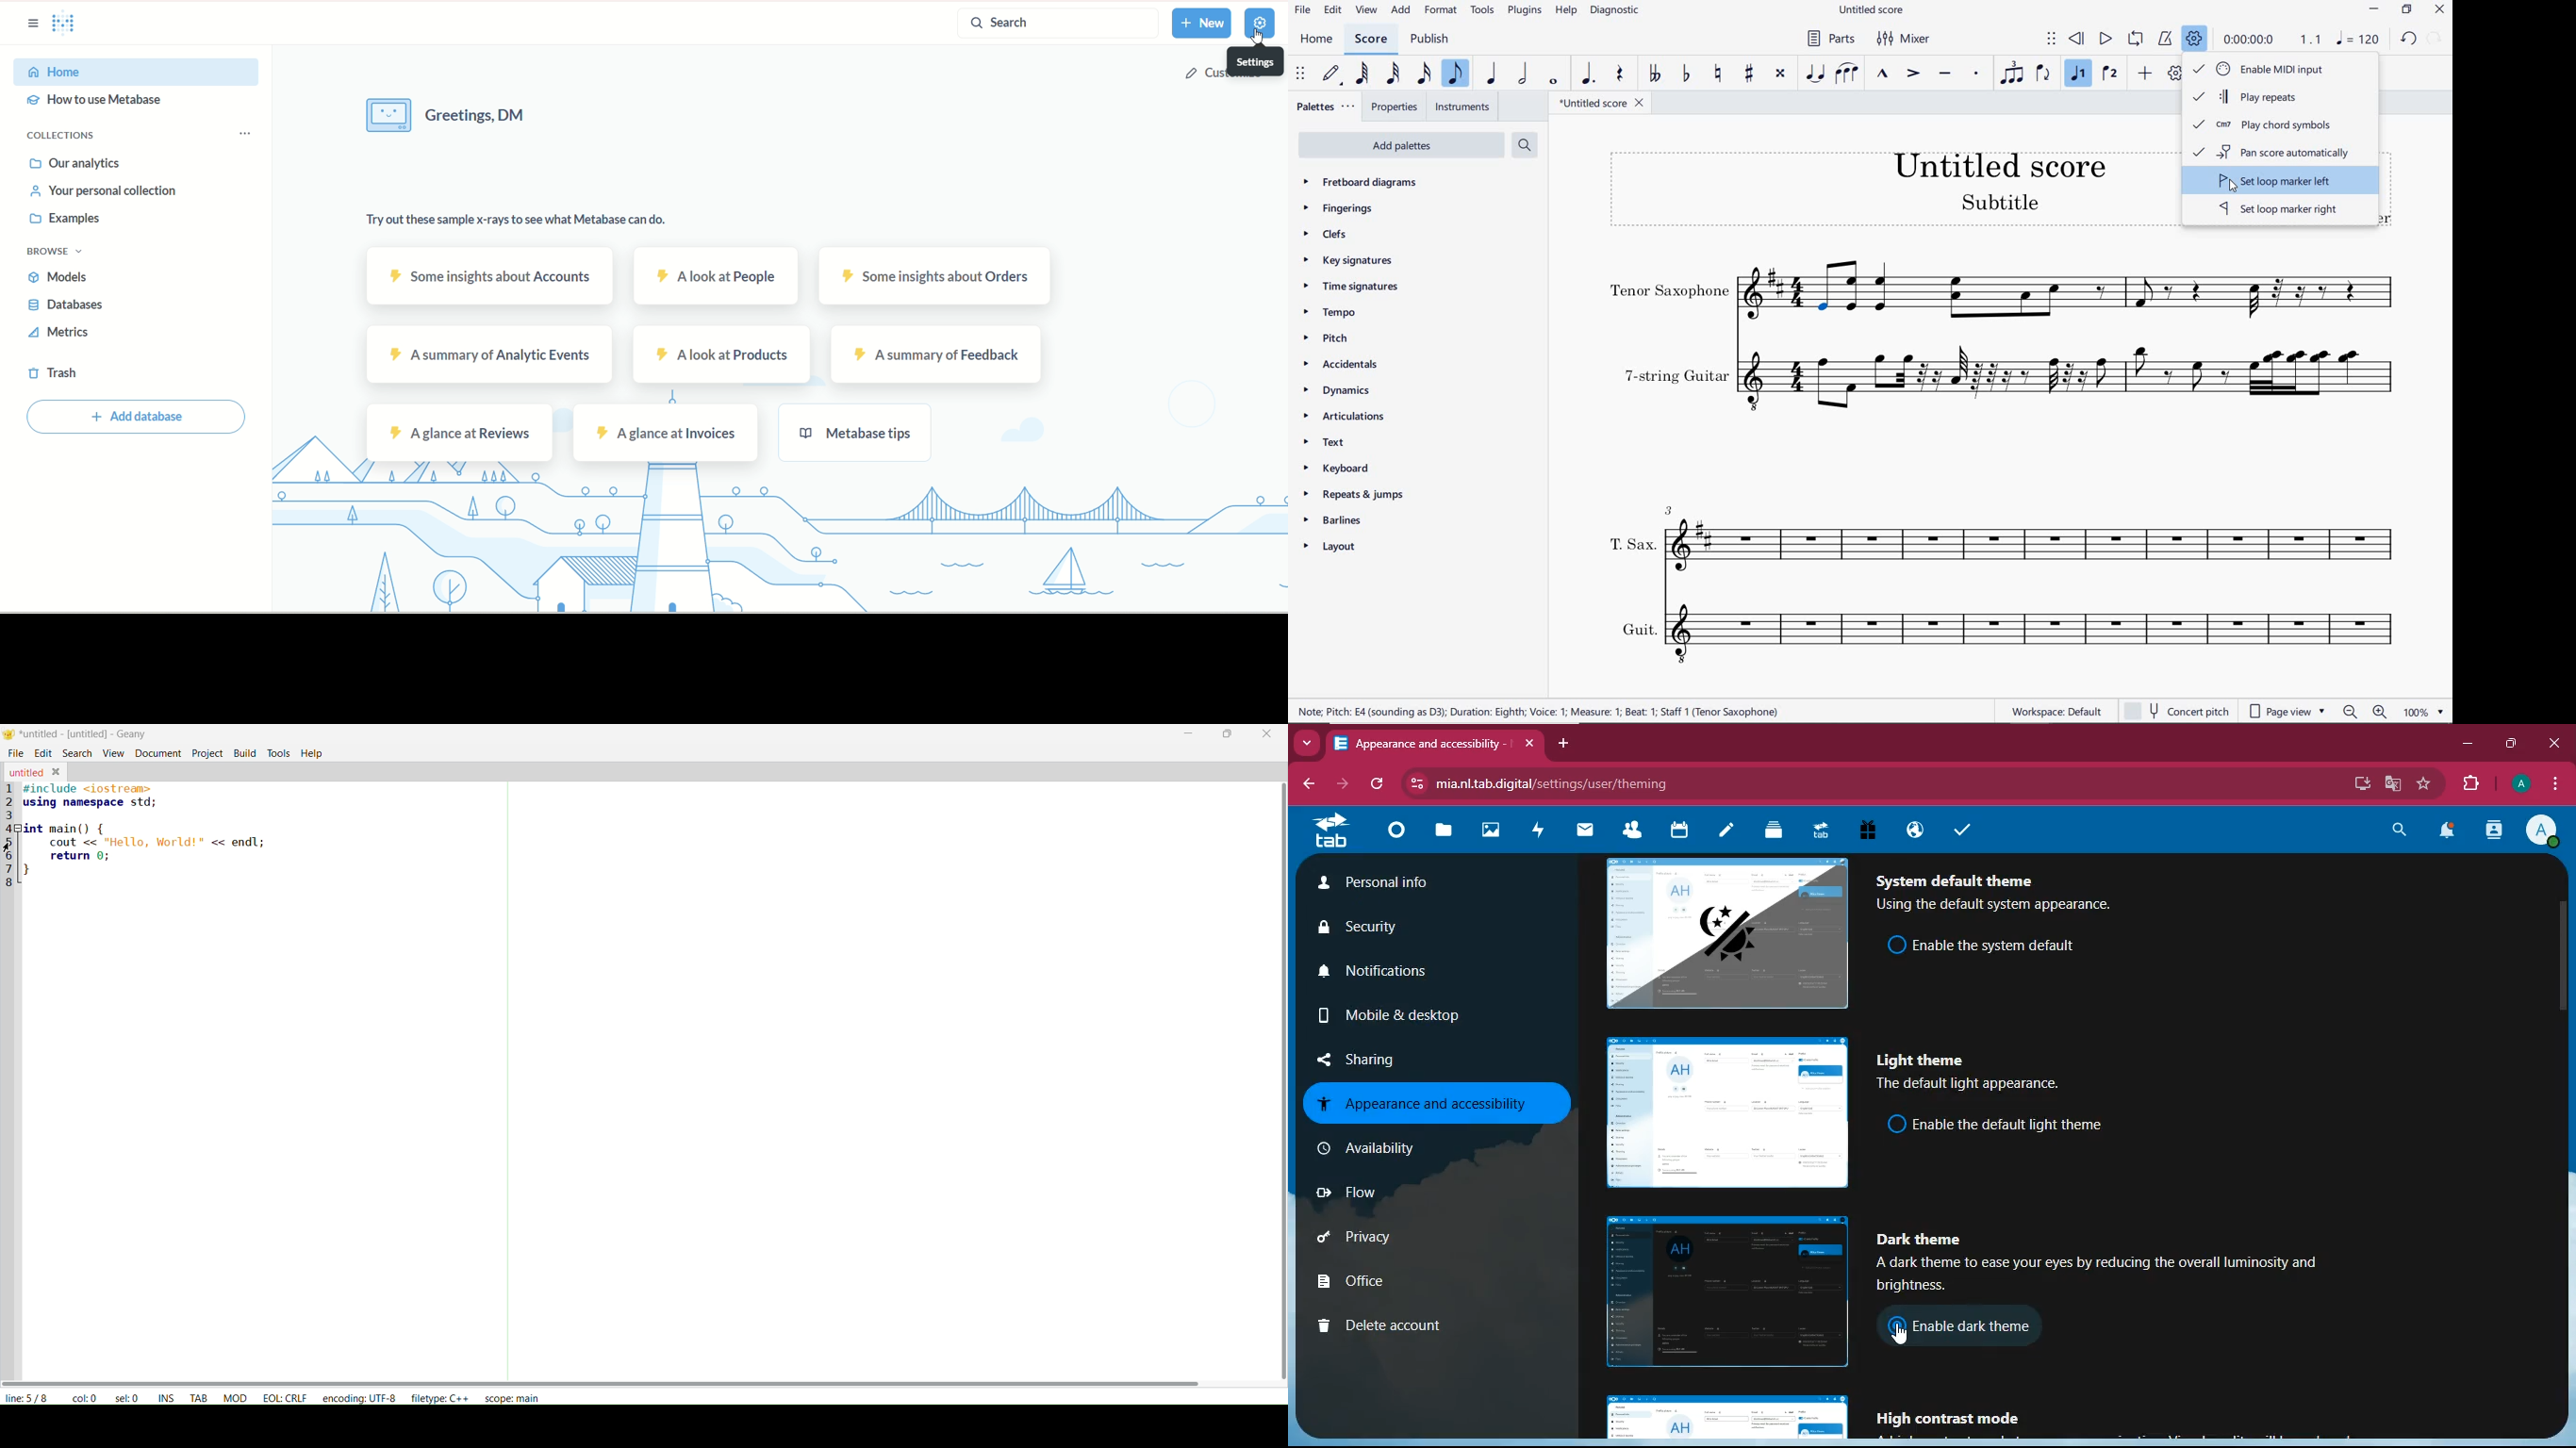  I want to click on customize, so click(1205, 73).